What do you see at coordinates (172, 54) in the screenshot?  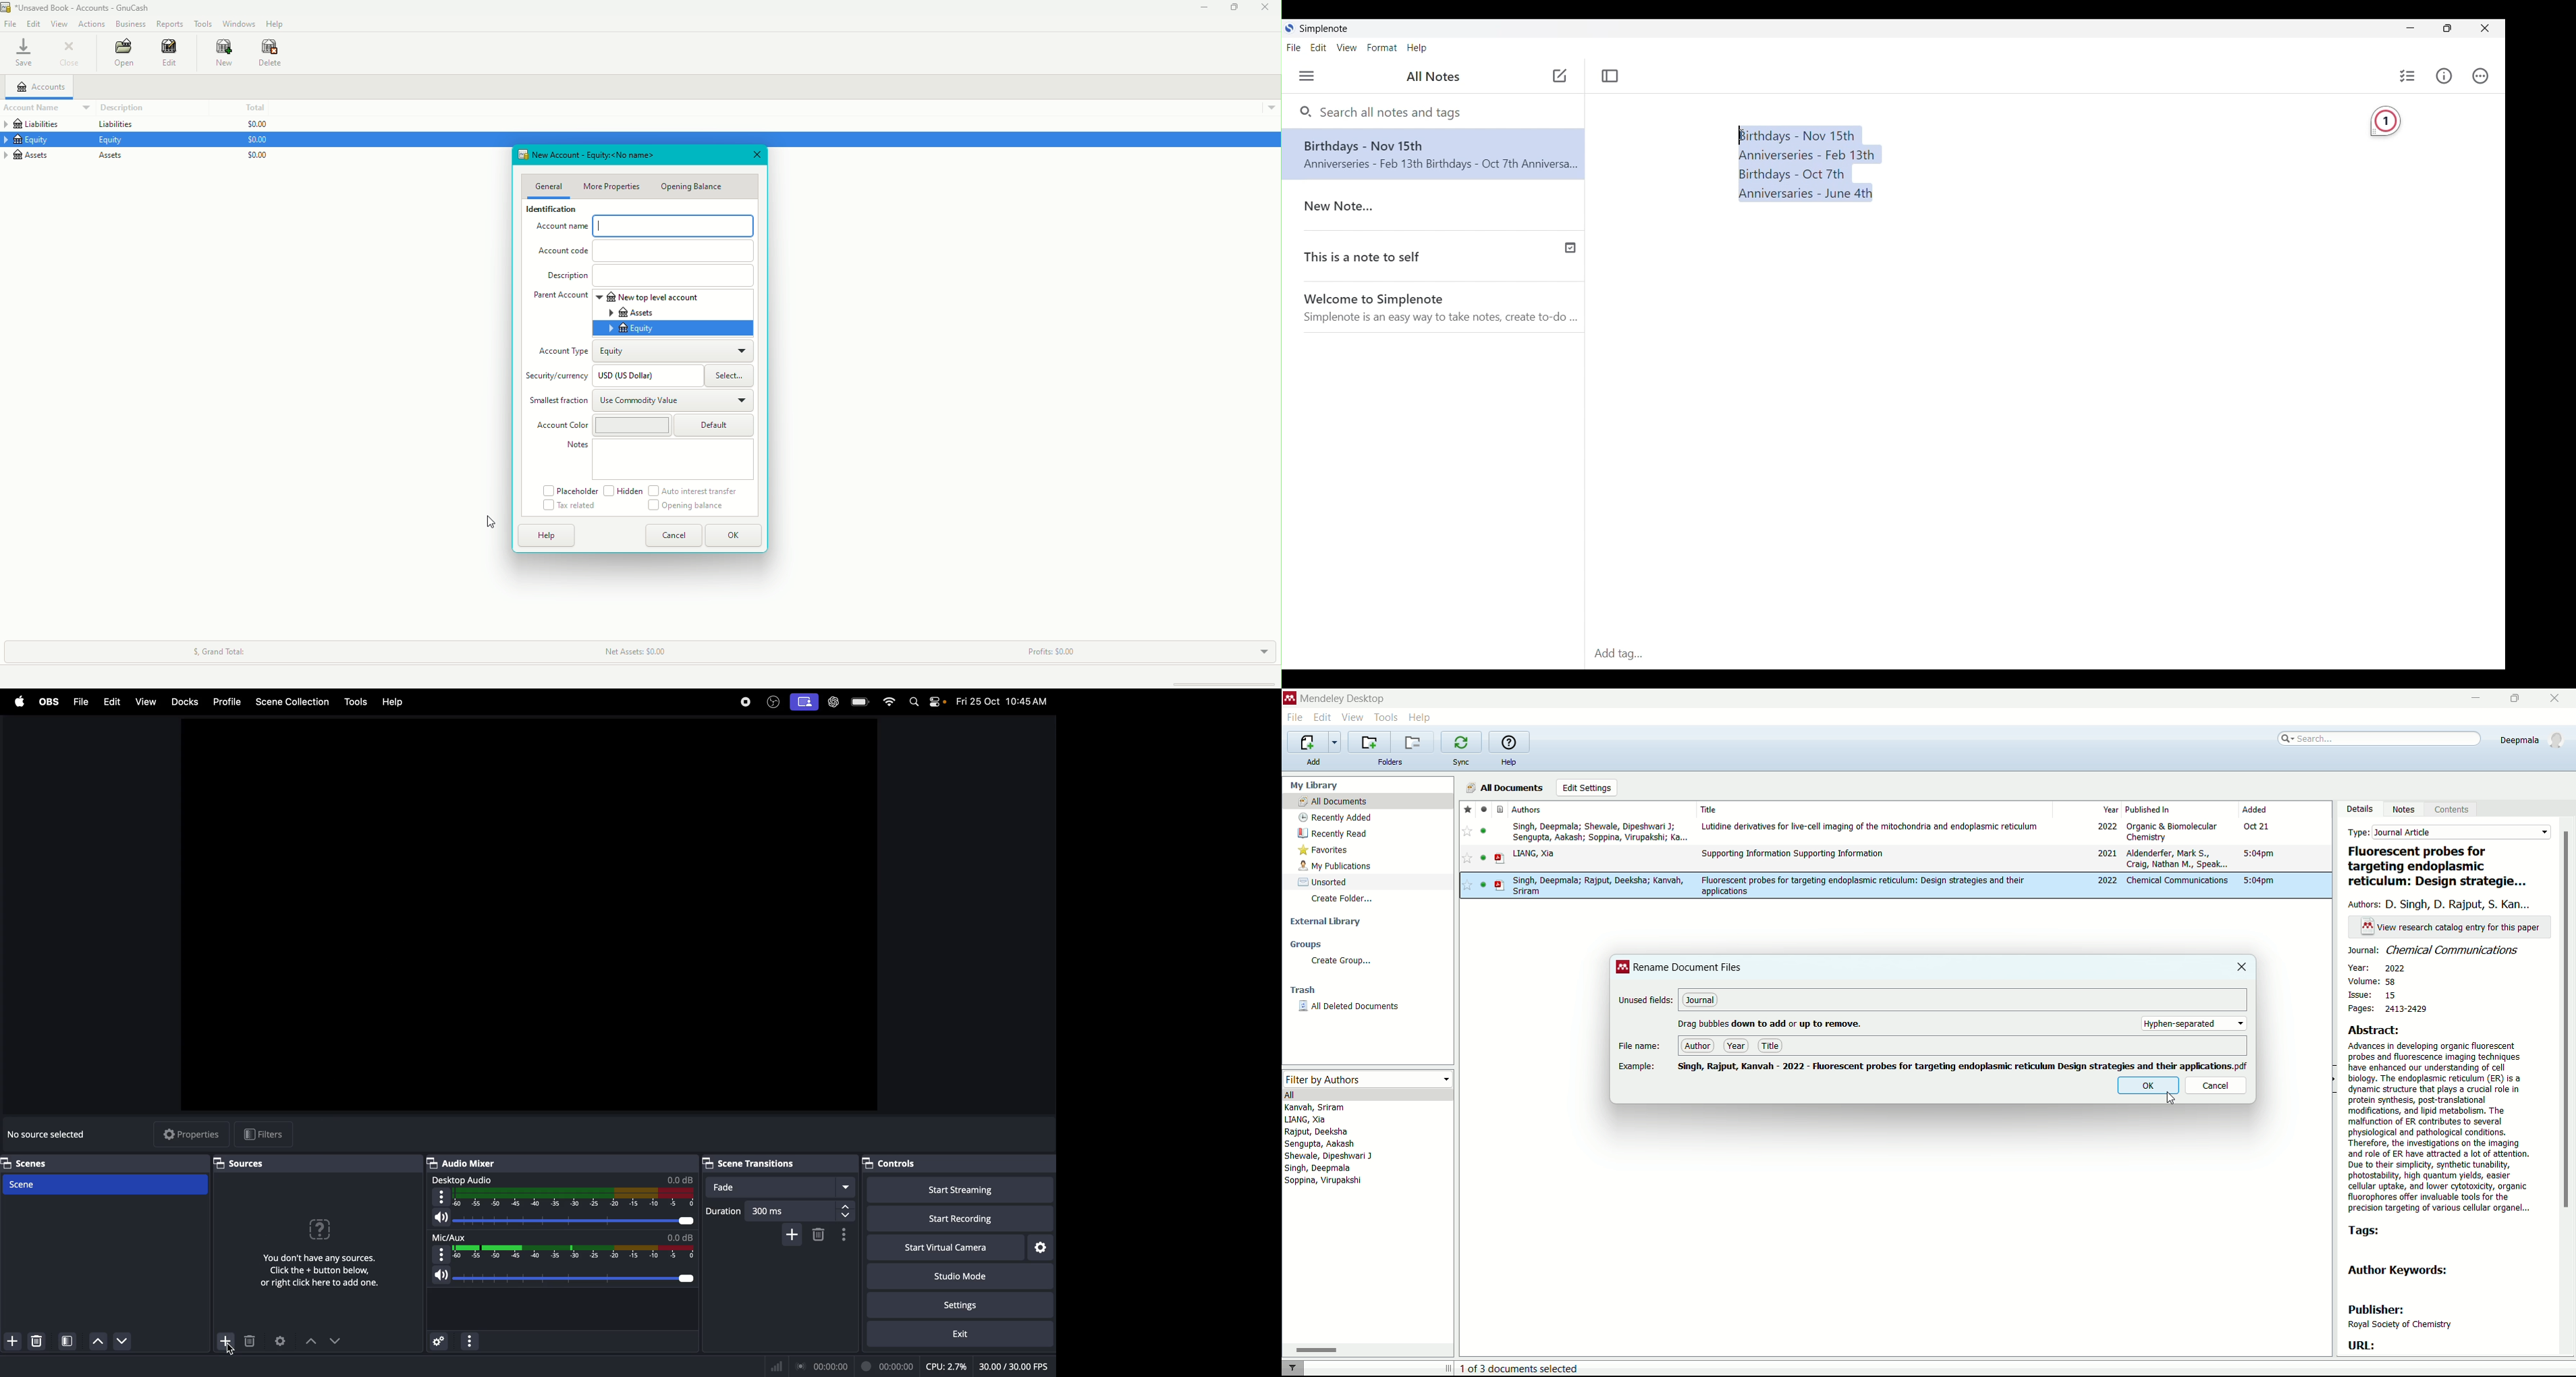 I see `Edit` at bounding box center [172, 54].